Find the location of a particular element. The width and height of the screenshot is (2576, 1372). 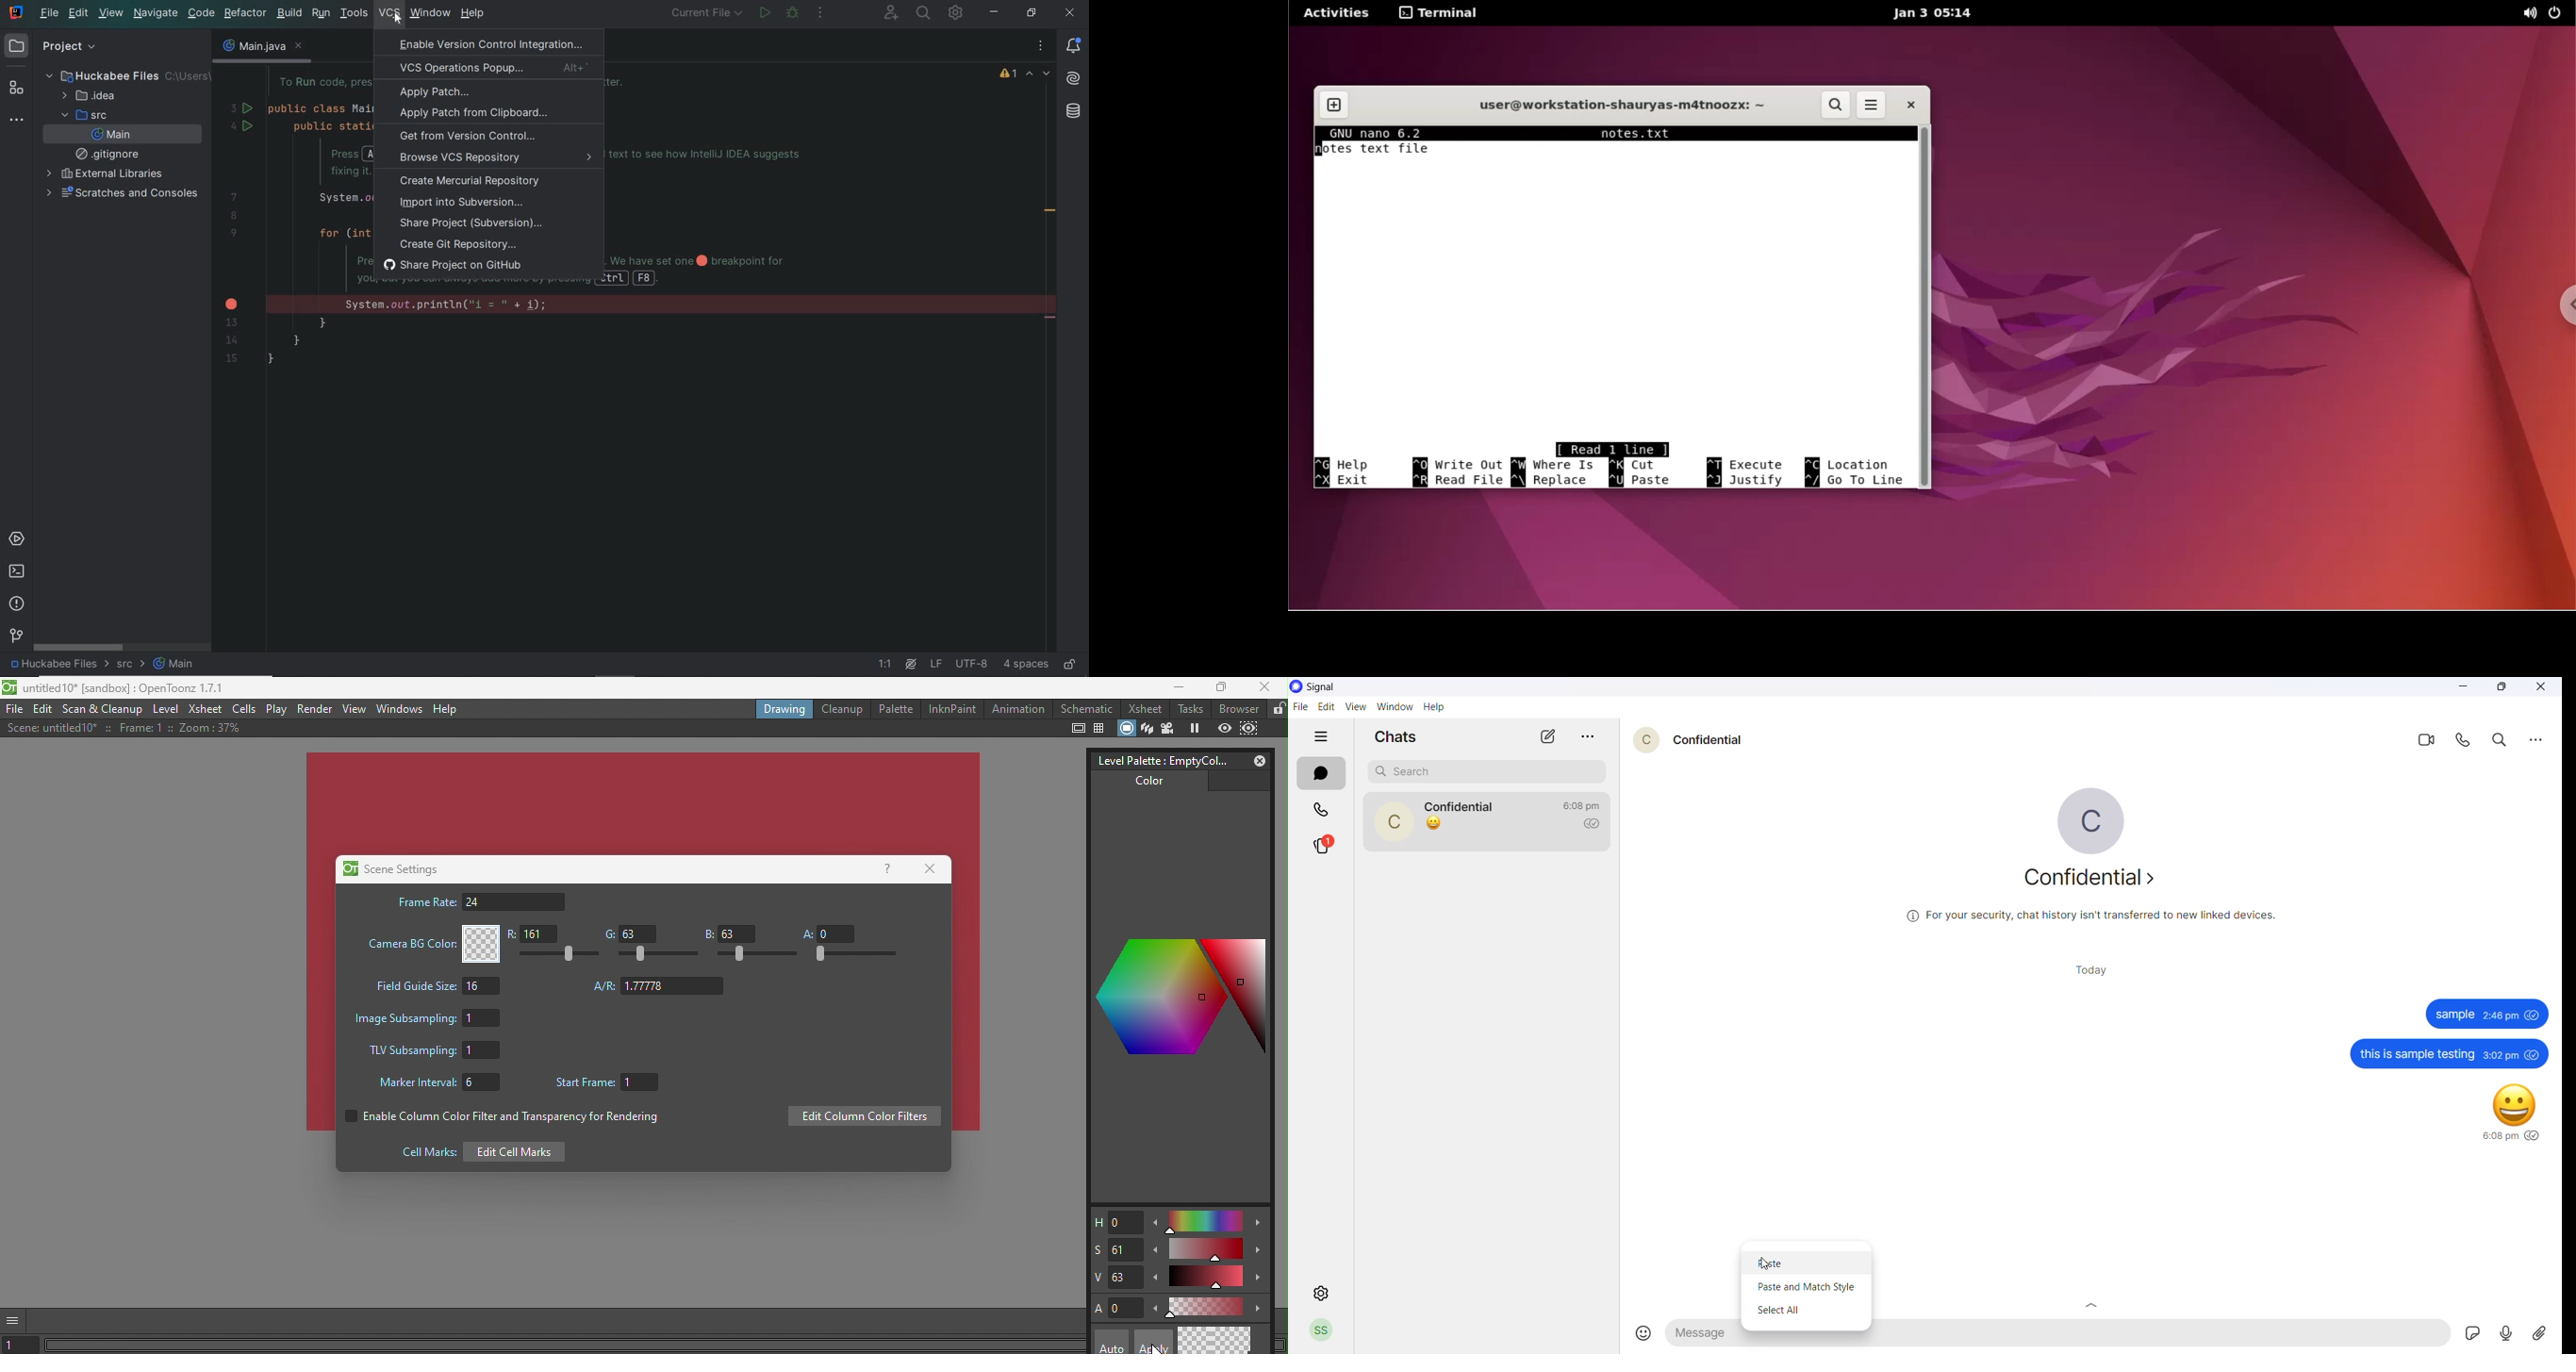

project file name is located at coordinates (54, 667).